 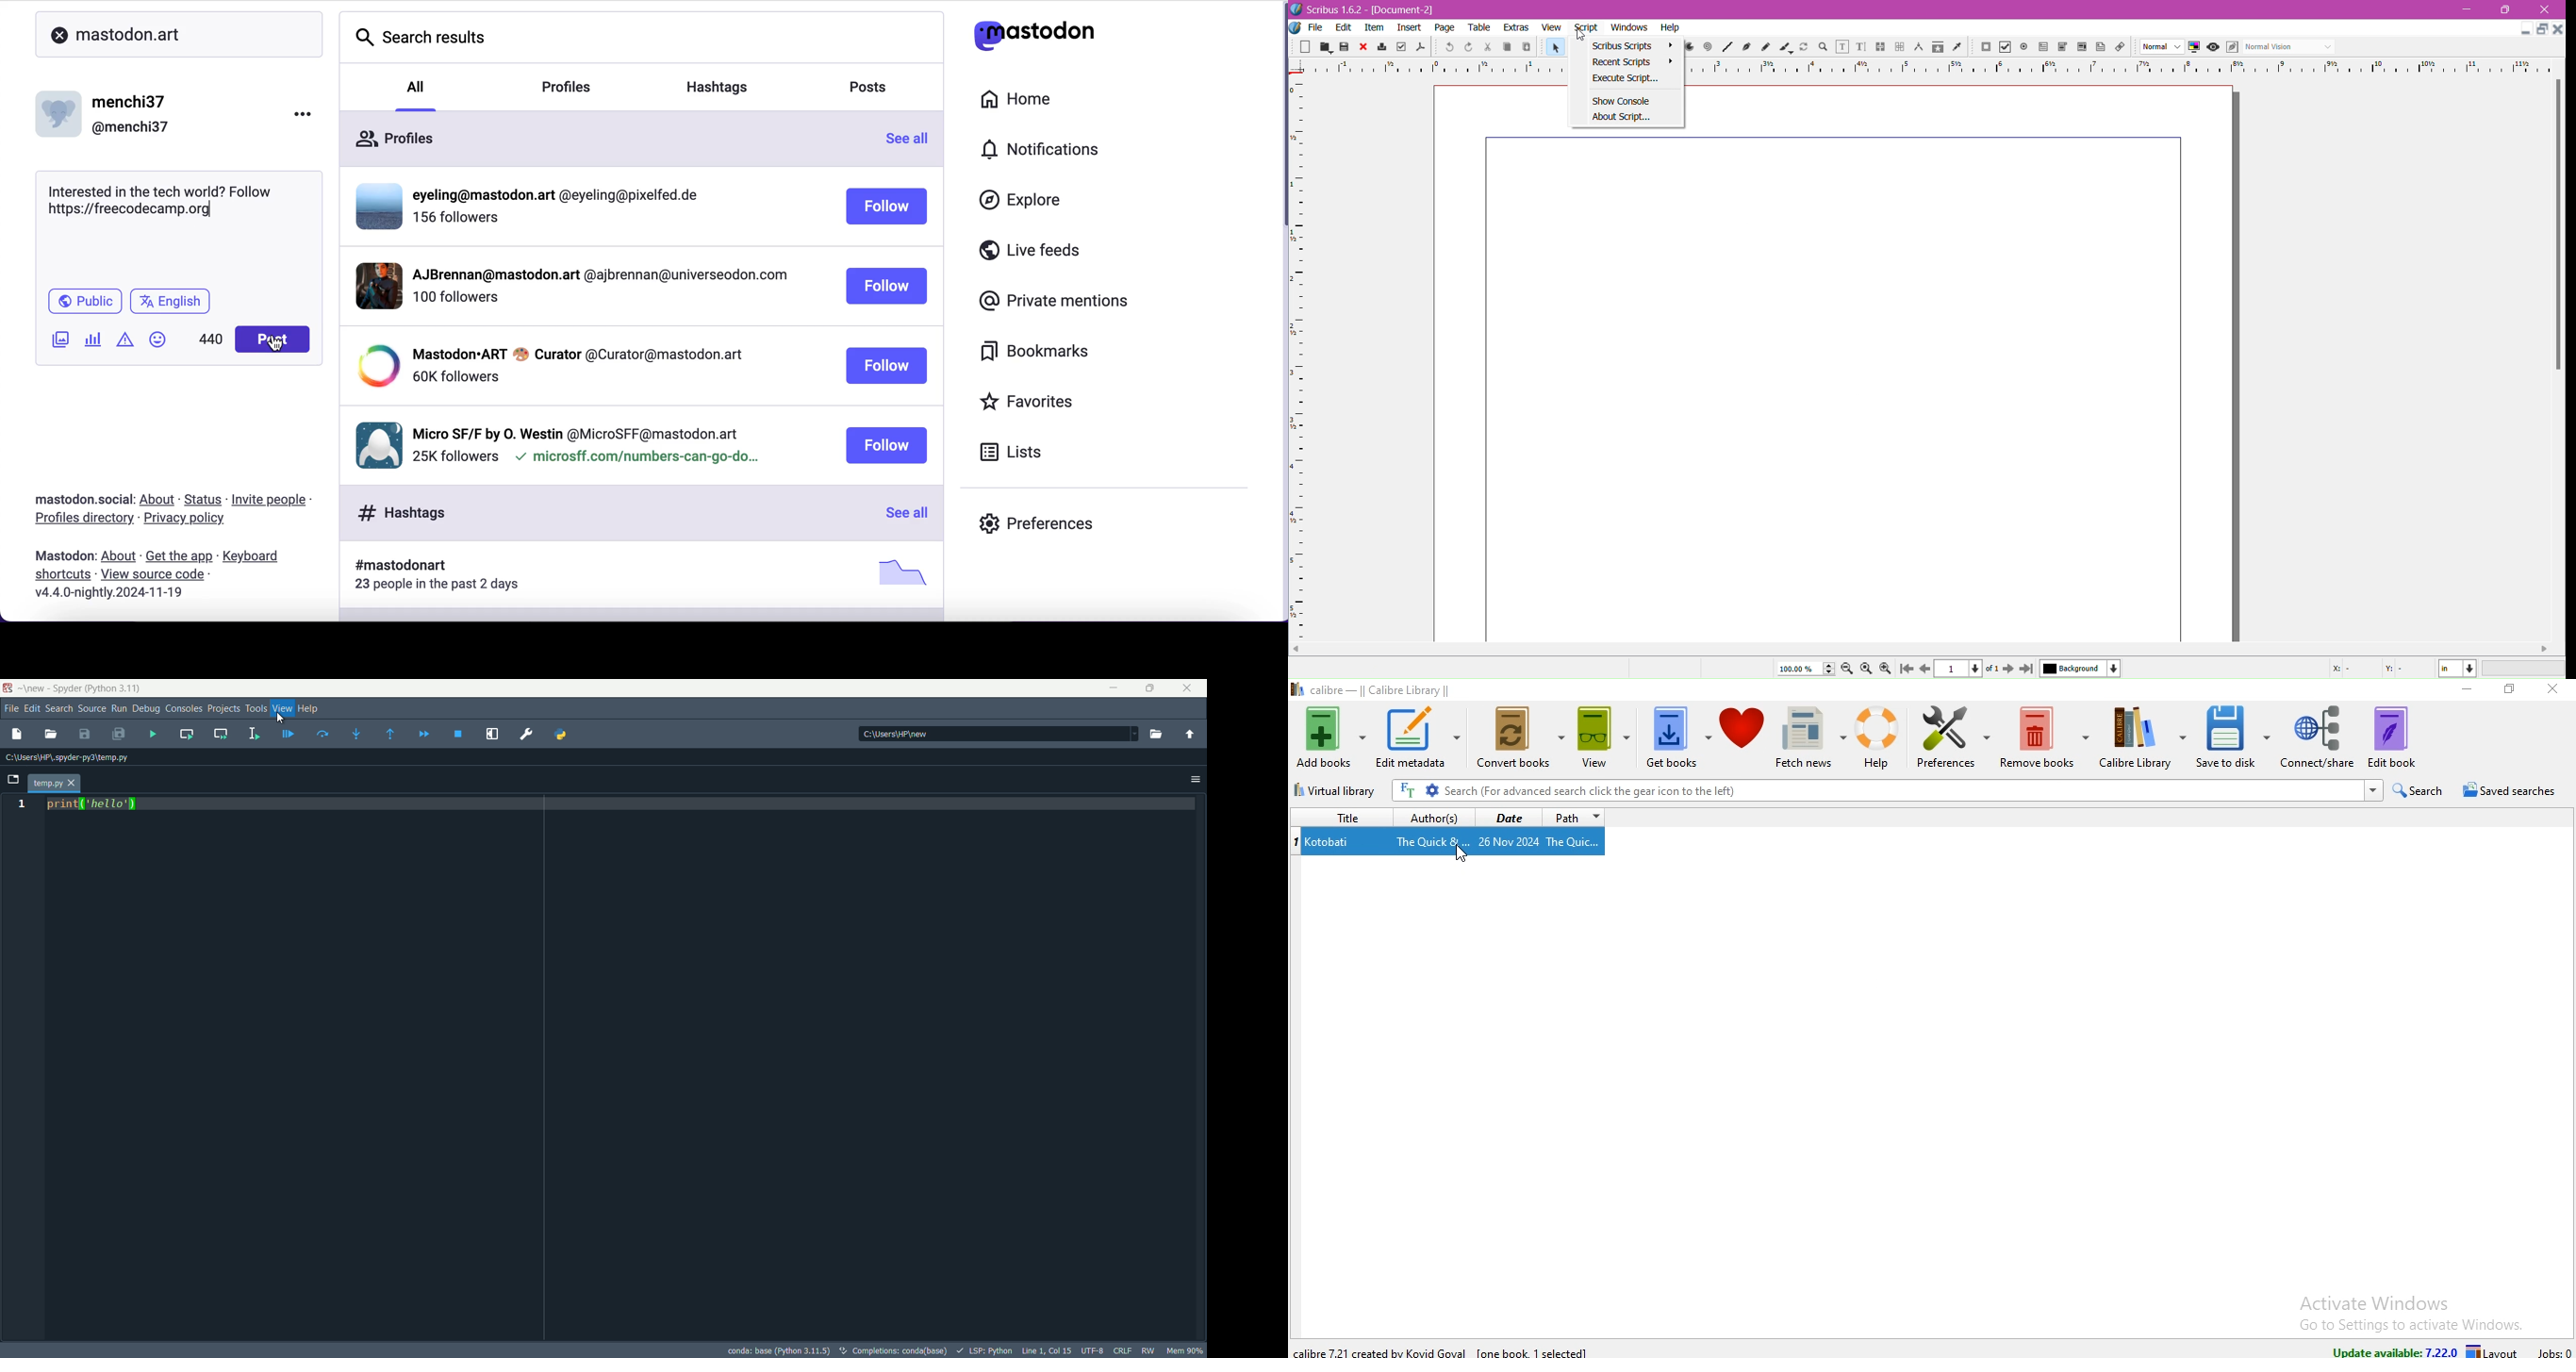 I want to click on Application Logo, so click(x=1296, y=10).